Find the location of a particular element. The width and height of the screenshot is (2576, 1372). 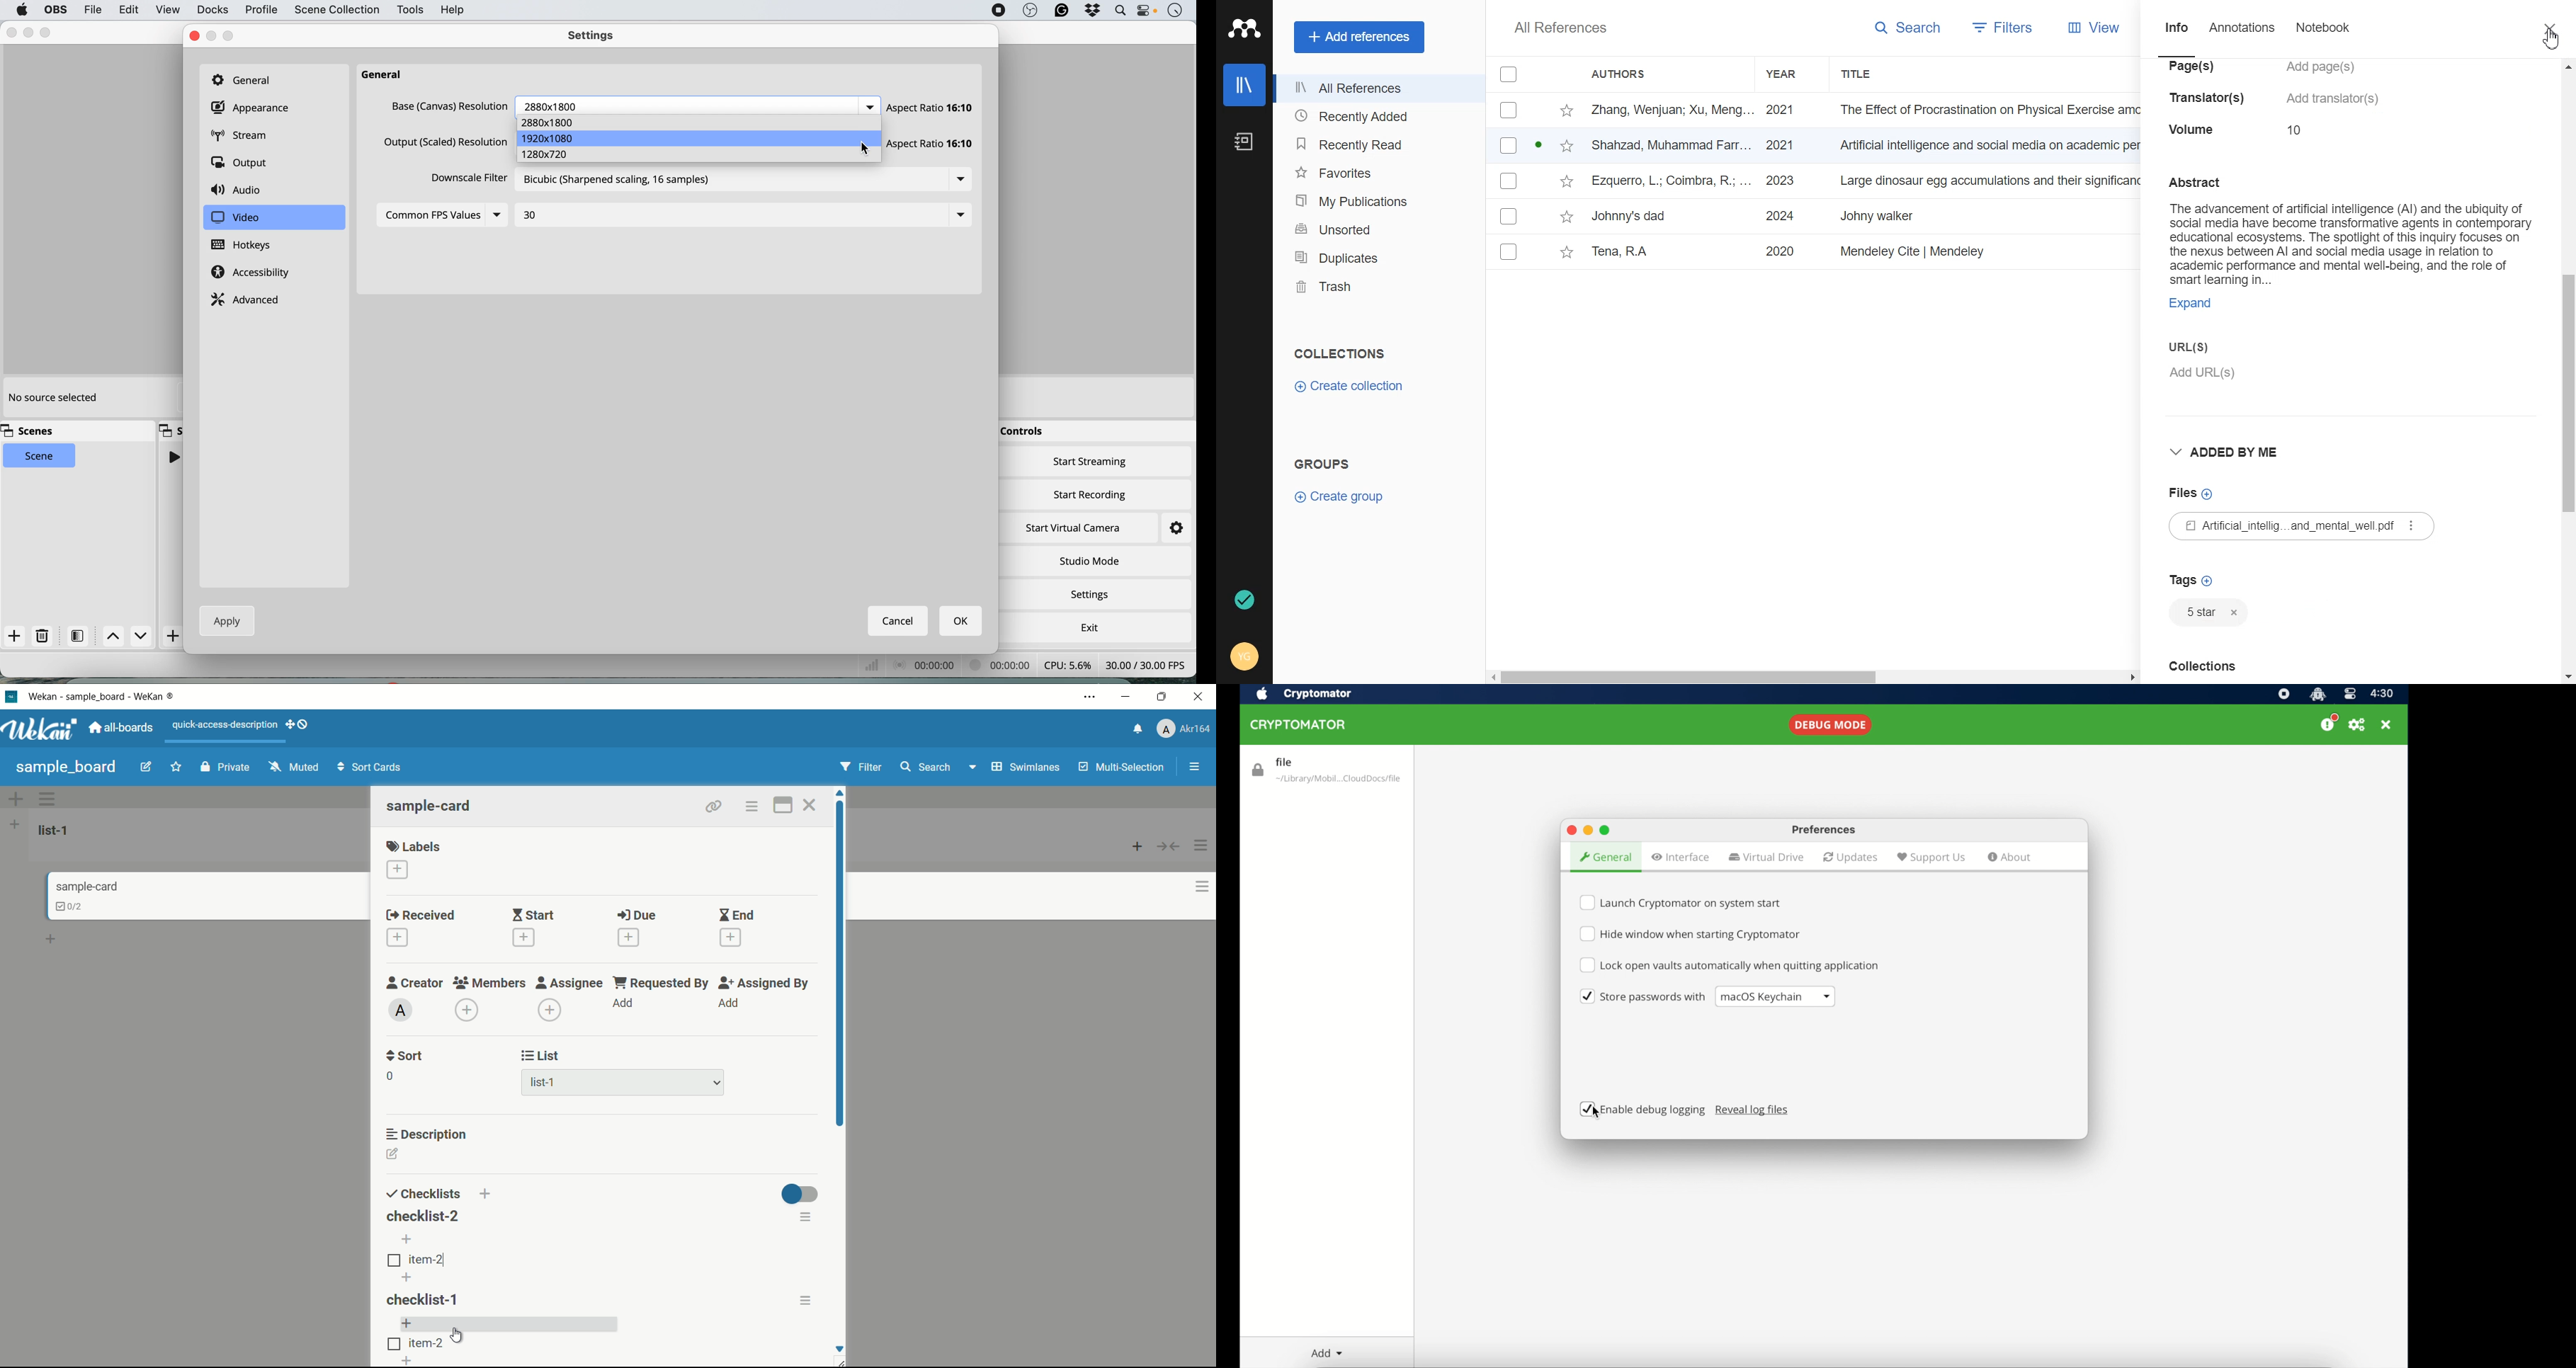

controls is located at coordinates (1026, 432).